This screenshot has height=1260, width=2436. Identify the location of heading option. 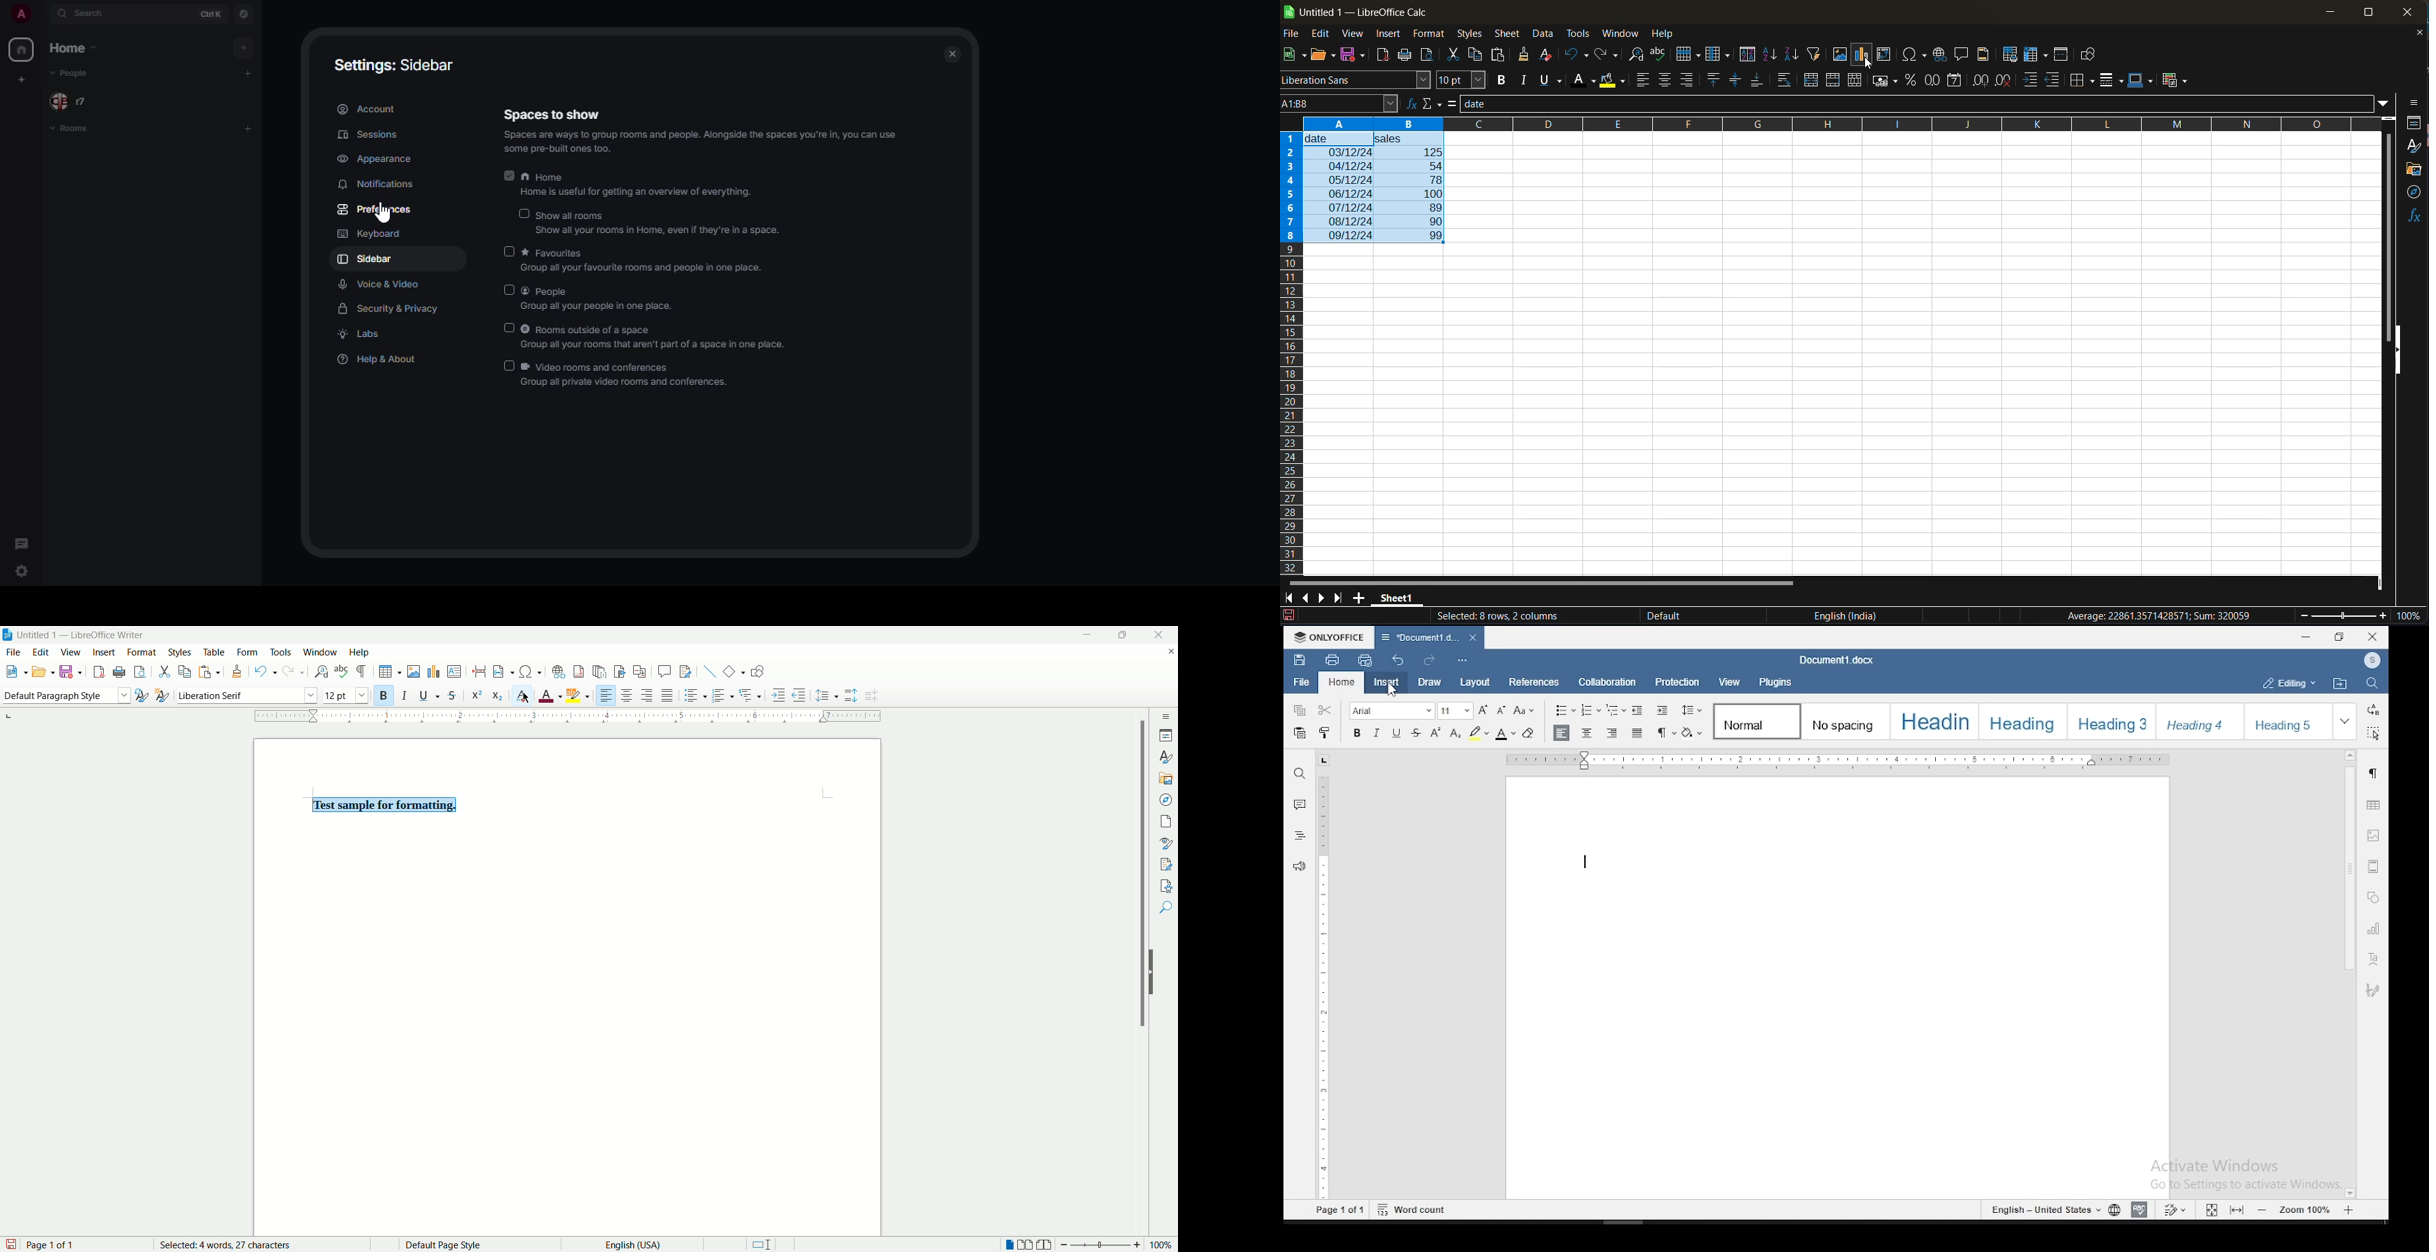
(2029, 721).